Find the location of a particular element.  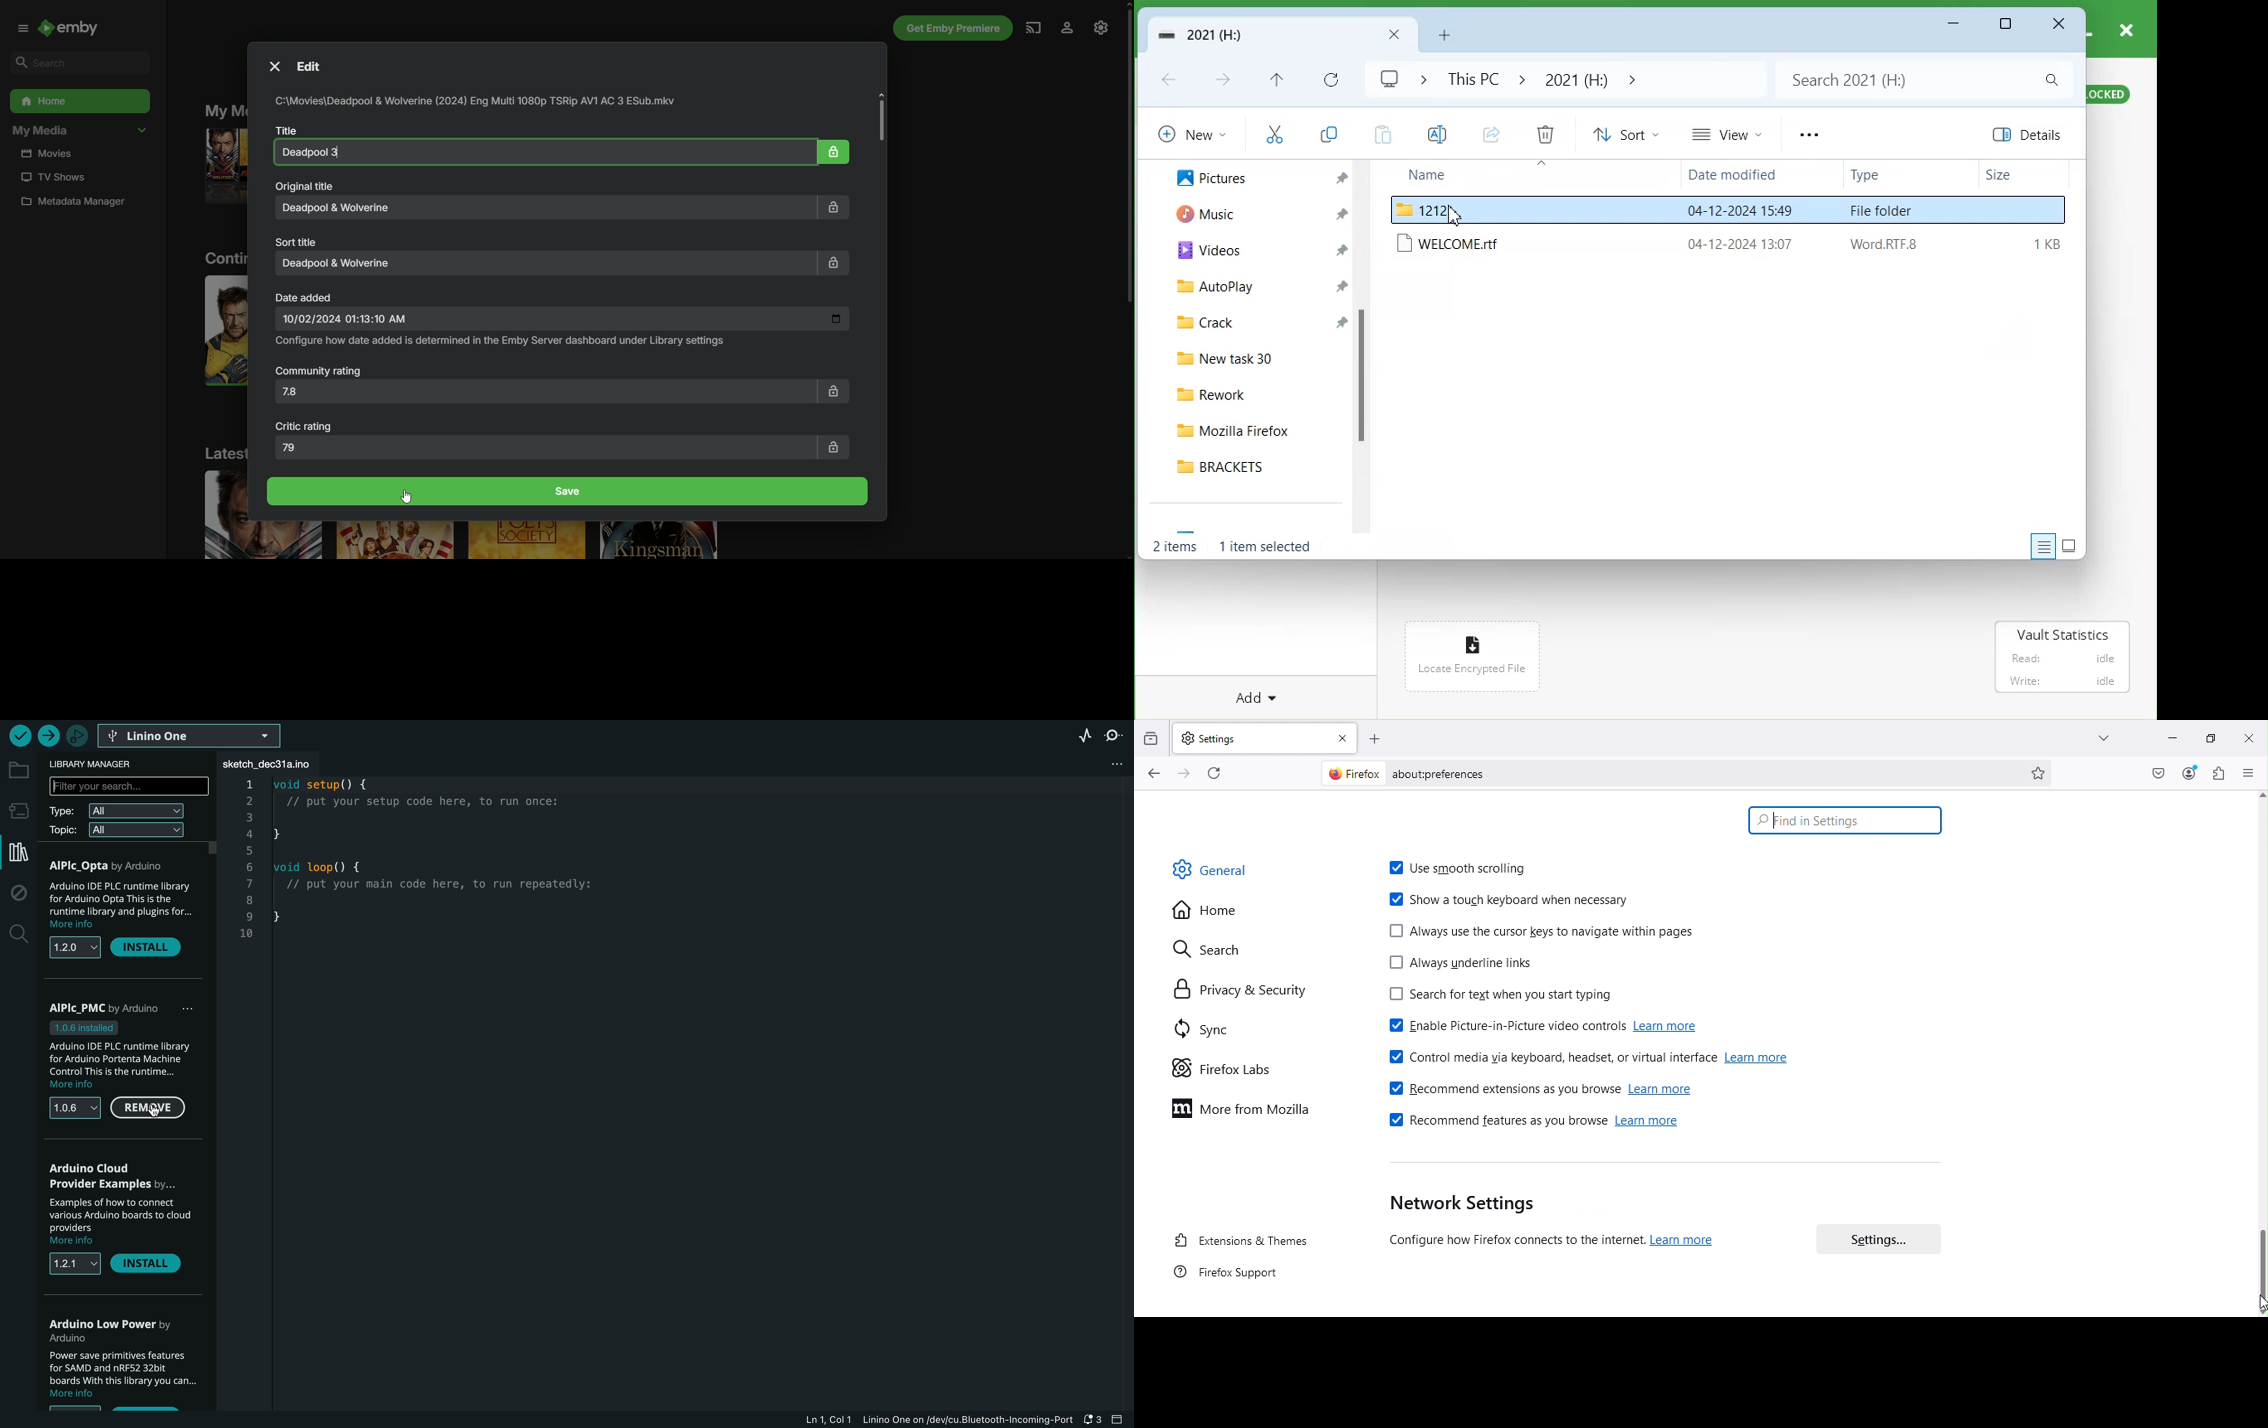

Configure how date and time added is determined is located at coordinates (501, 342).